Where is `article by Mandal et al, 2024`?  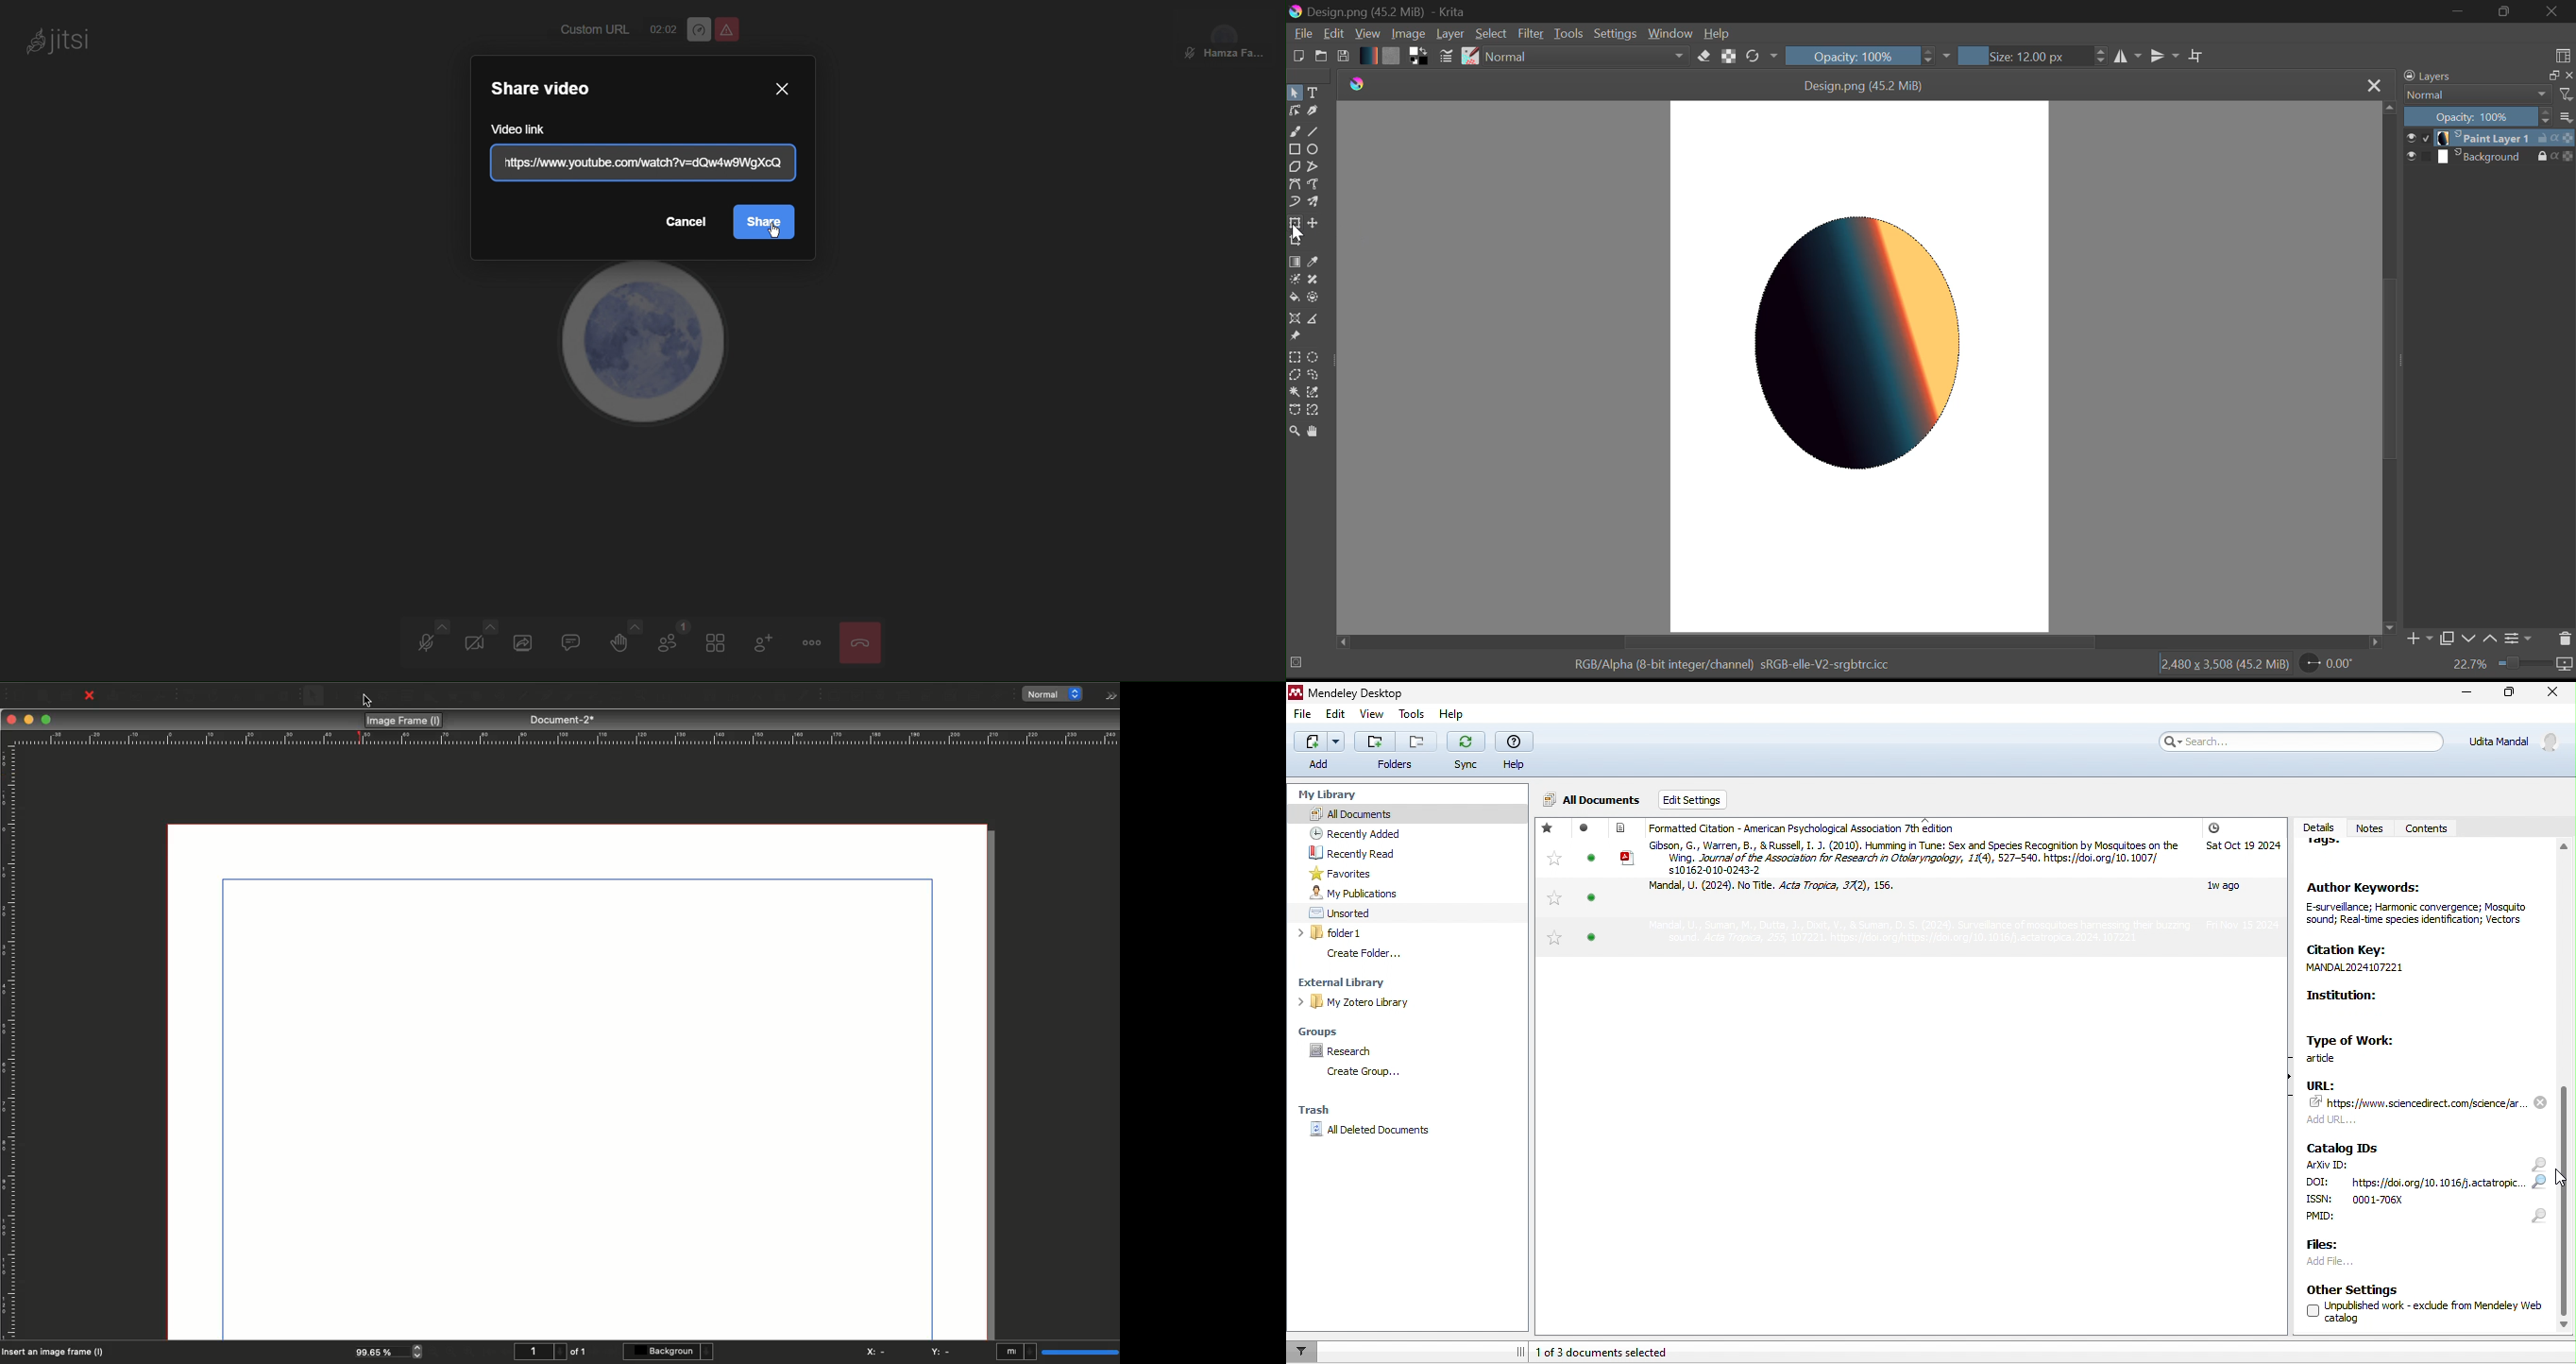 article by Mandal et al, 2024 is located at coordinates (1888, 934).